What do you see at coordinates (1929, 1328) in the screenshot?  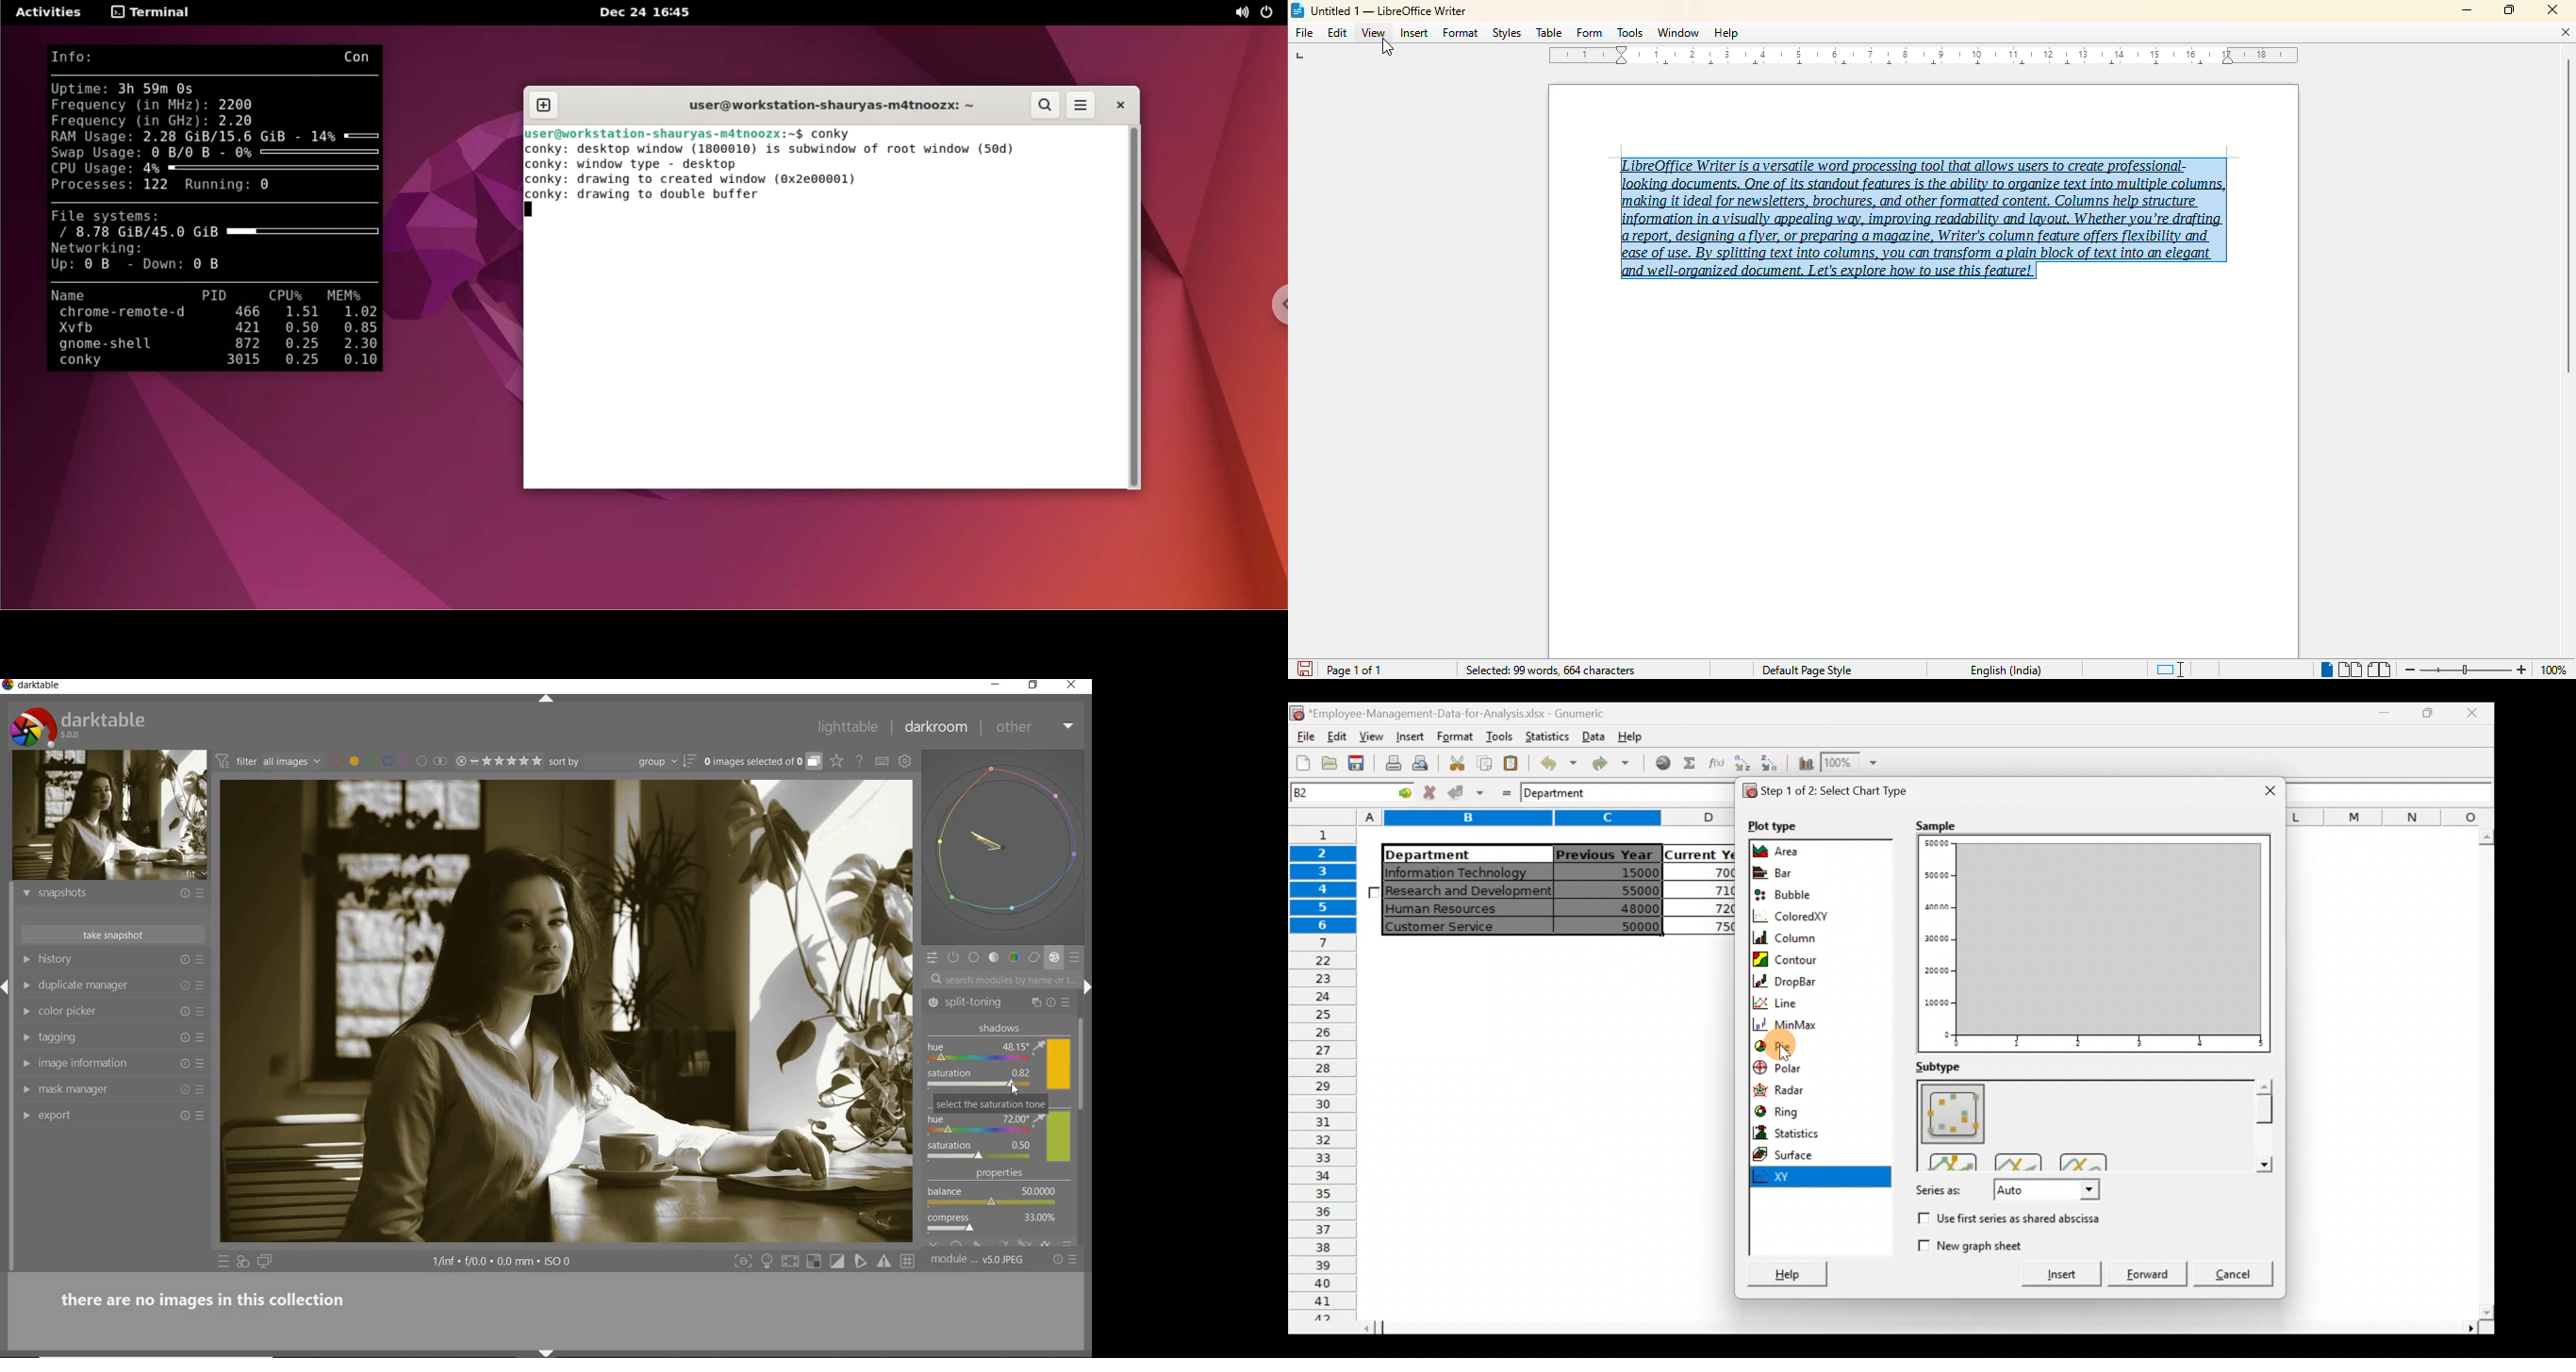 I see `Scroll bar` at bounding box center [1929, 1328].